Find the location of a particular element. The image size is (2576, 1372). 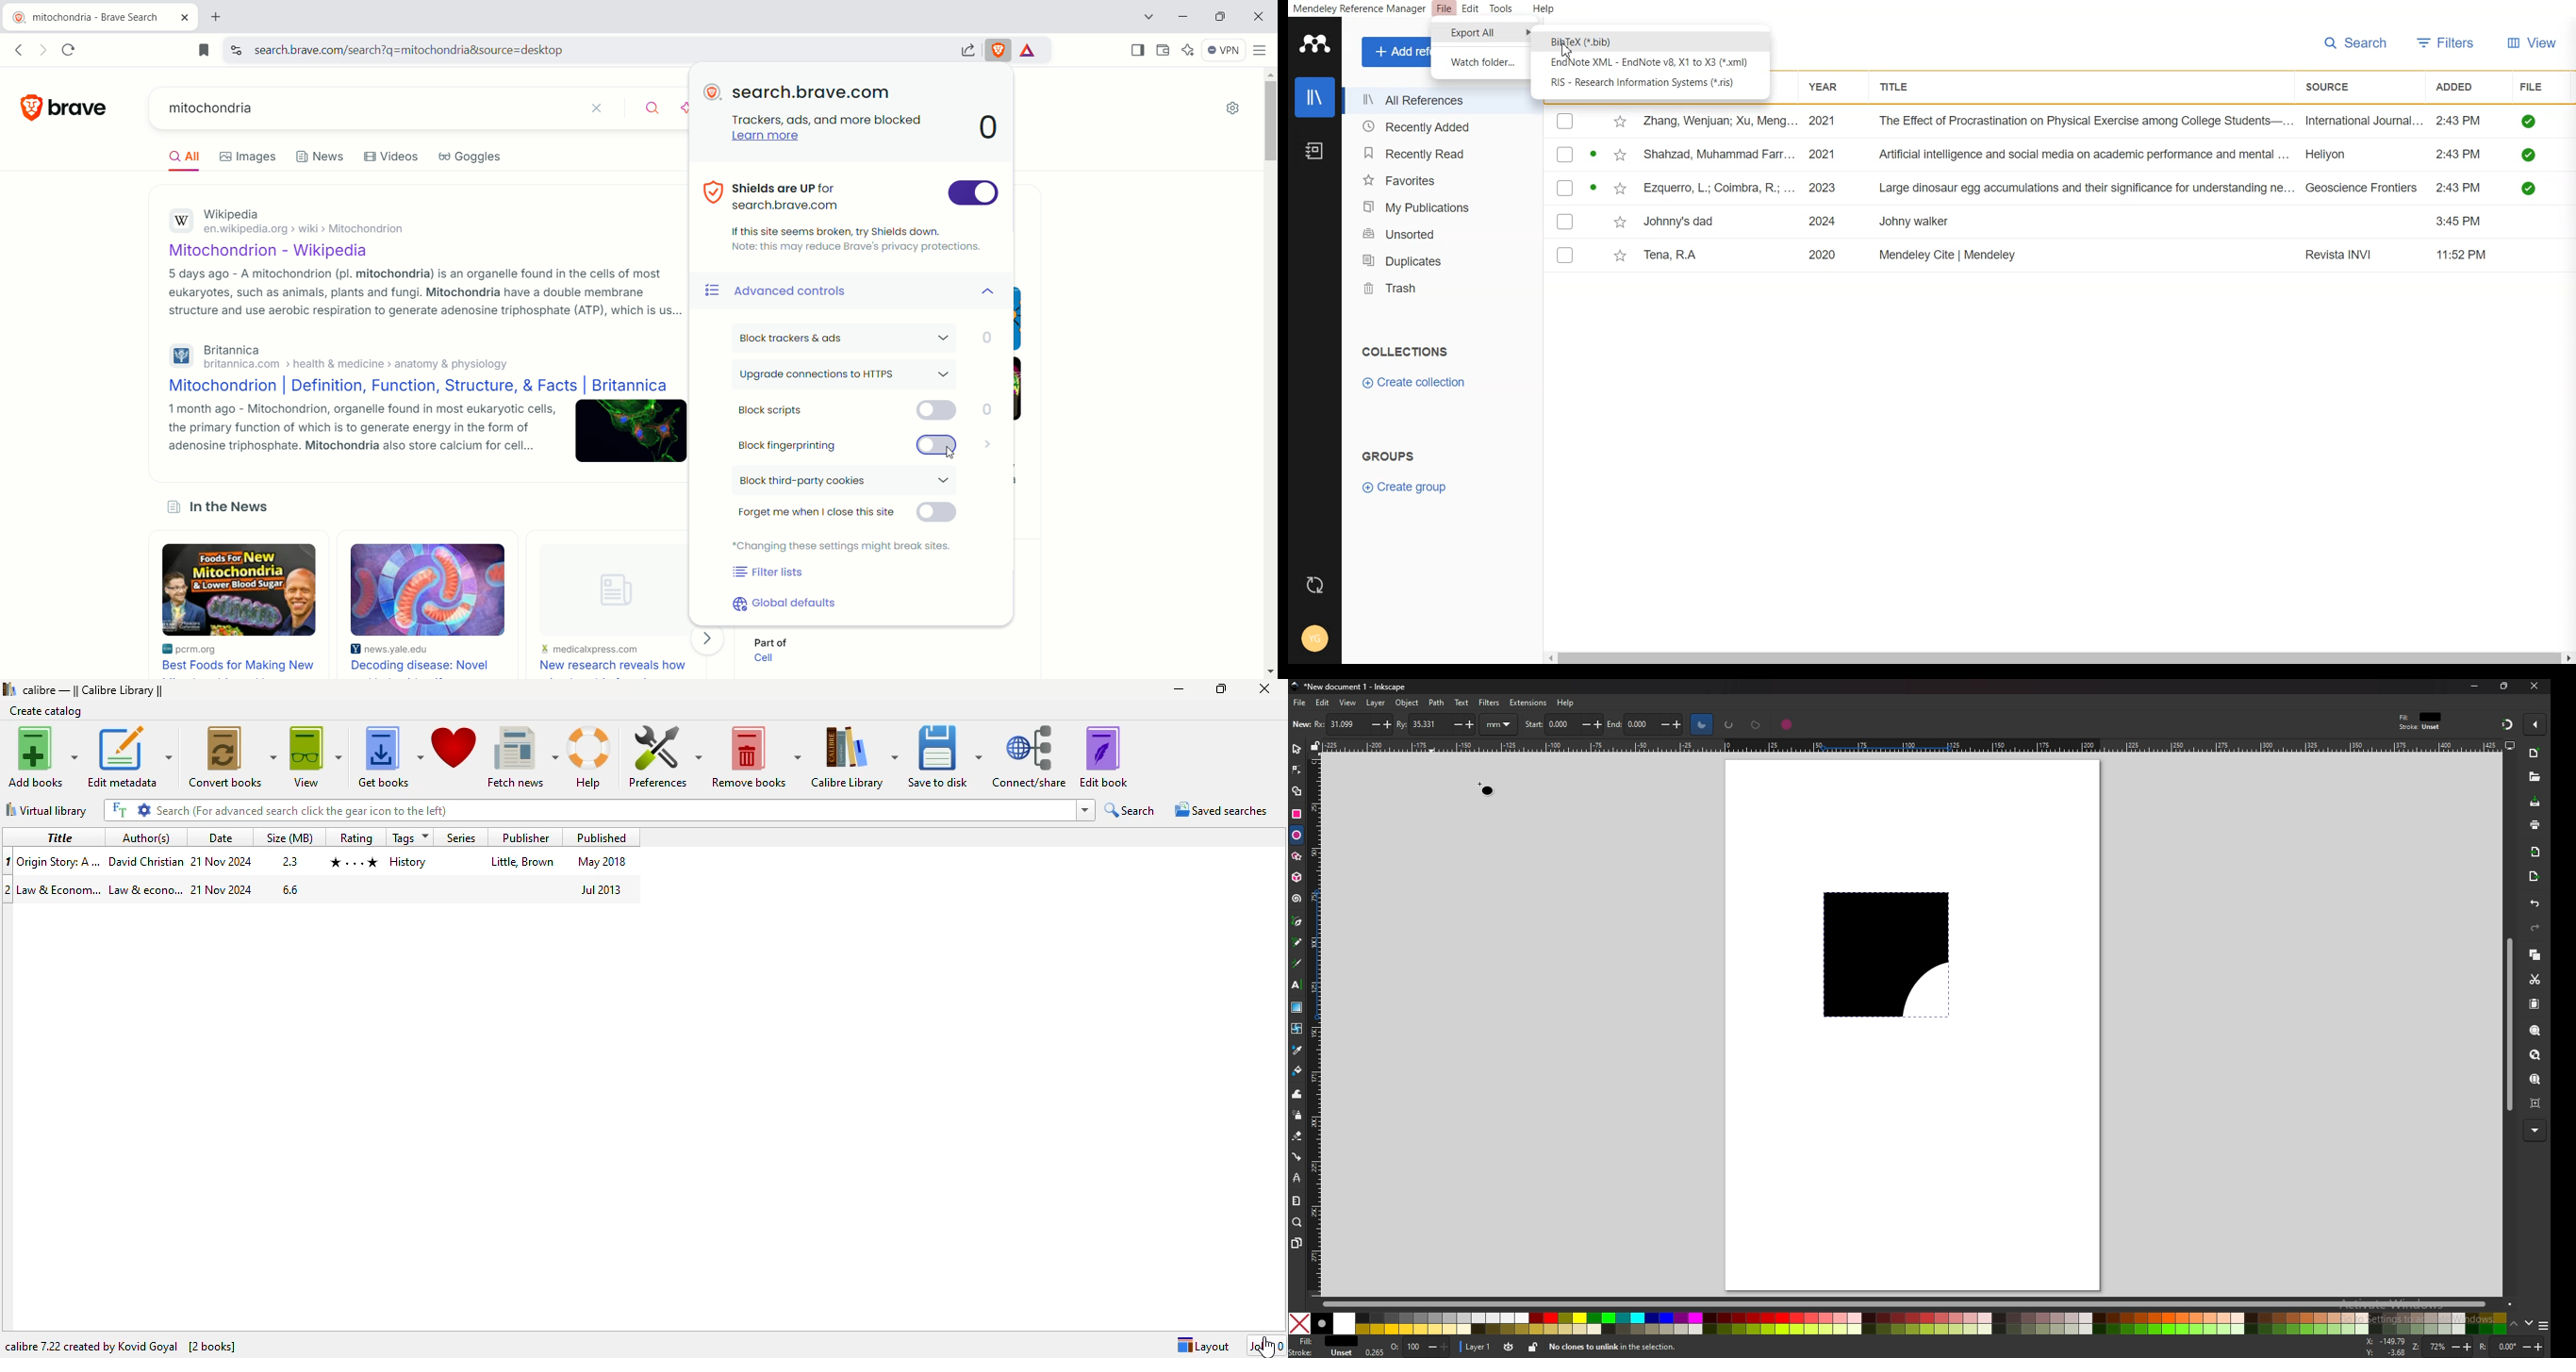

saved is located at coordinates (2530, 154).